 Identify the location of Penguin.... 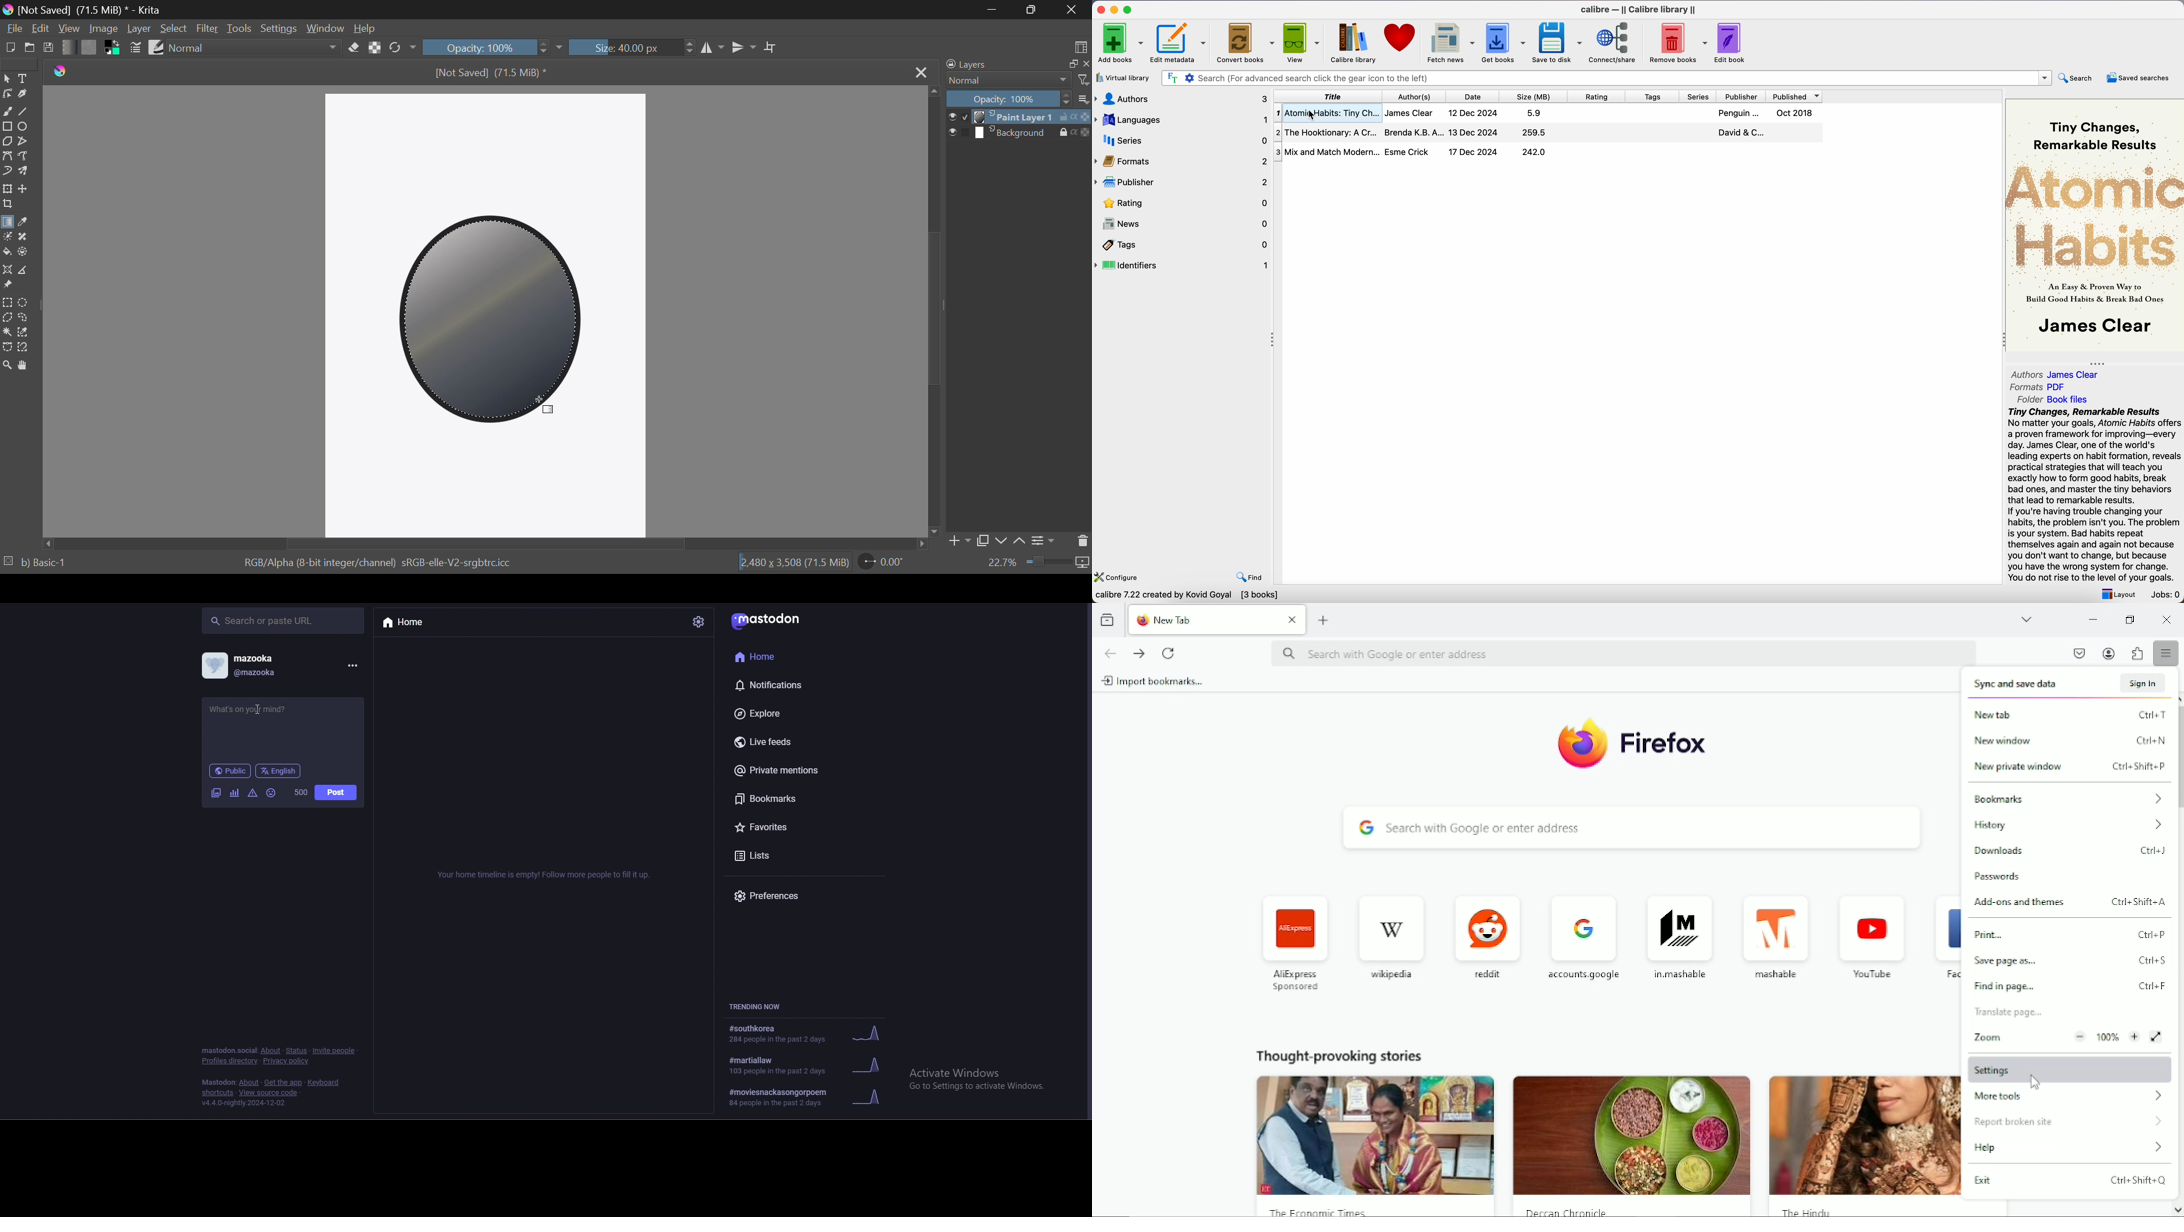
(1738, 113).